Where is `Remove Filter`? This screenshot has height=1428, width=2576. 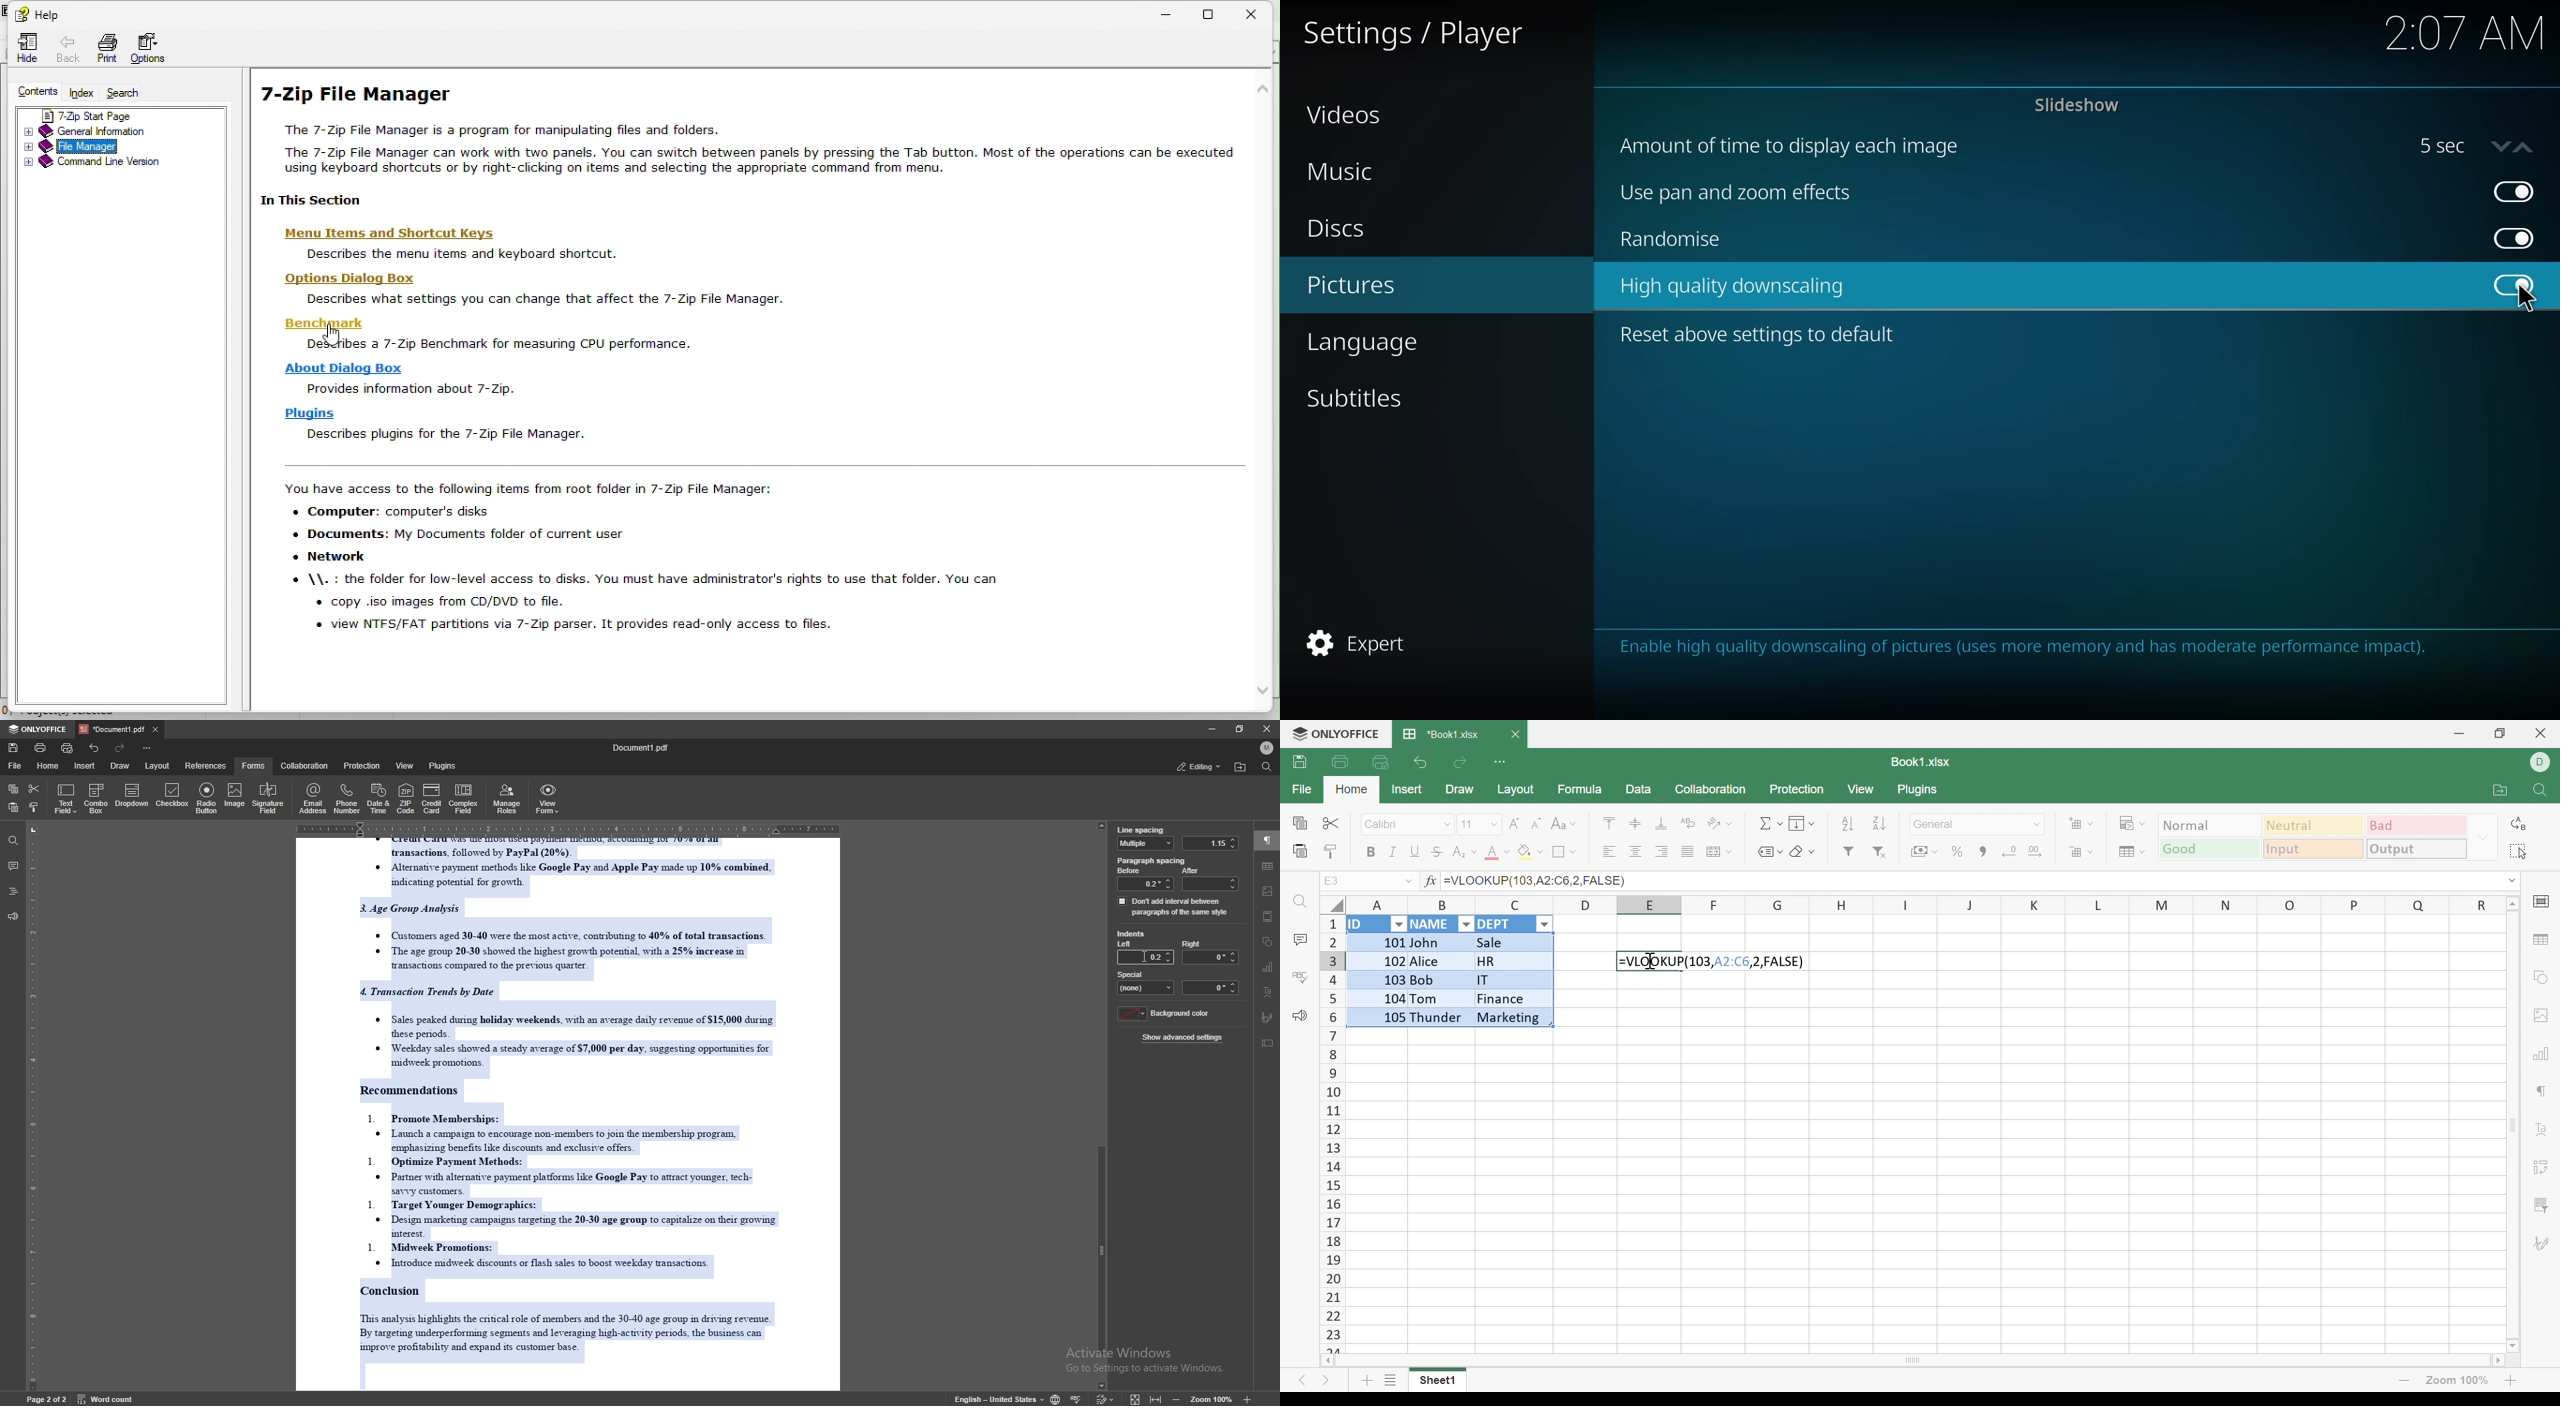 Remove Filter is located at coordinates (1879, 851).